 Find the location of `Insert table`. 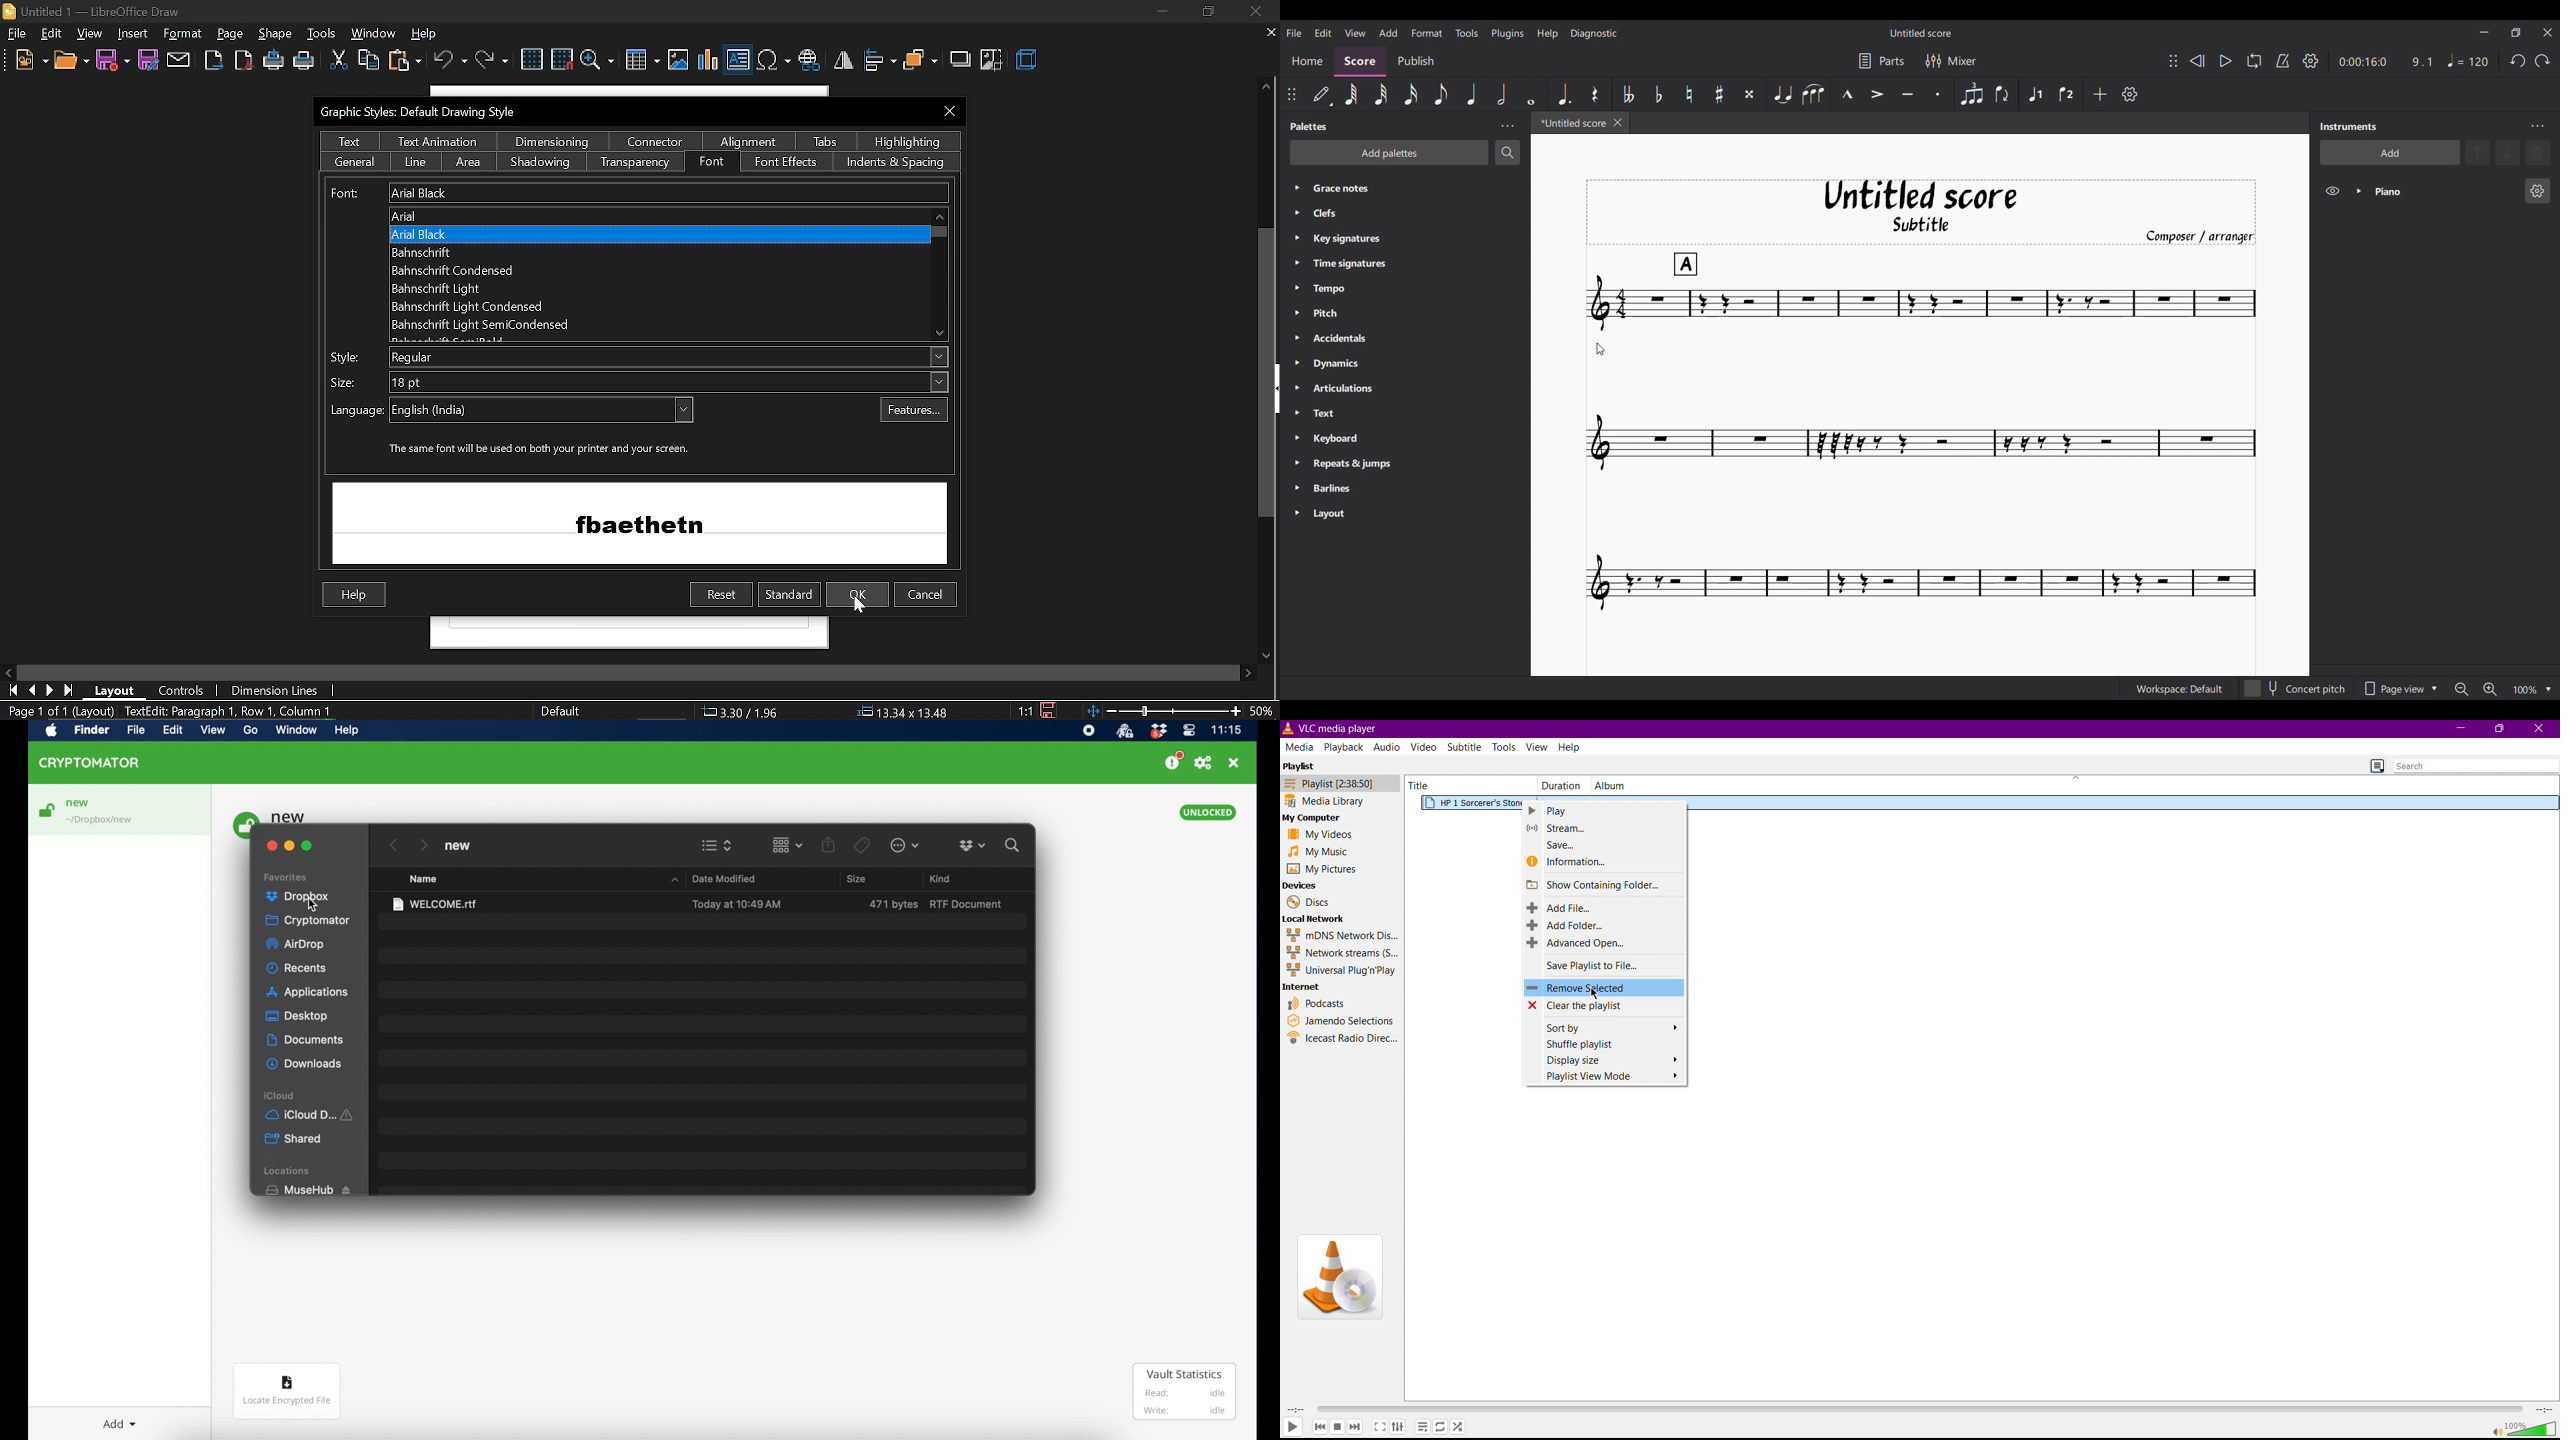

Insert table is located at coordinates (642, 61).